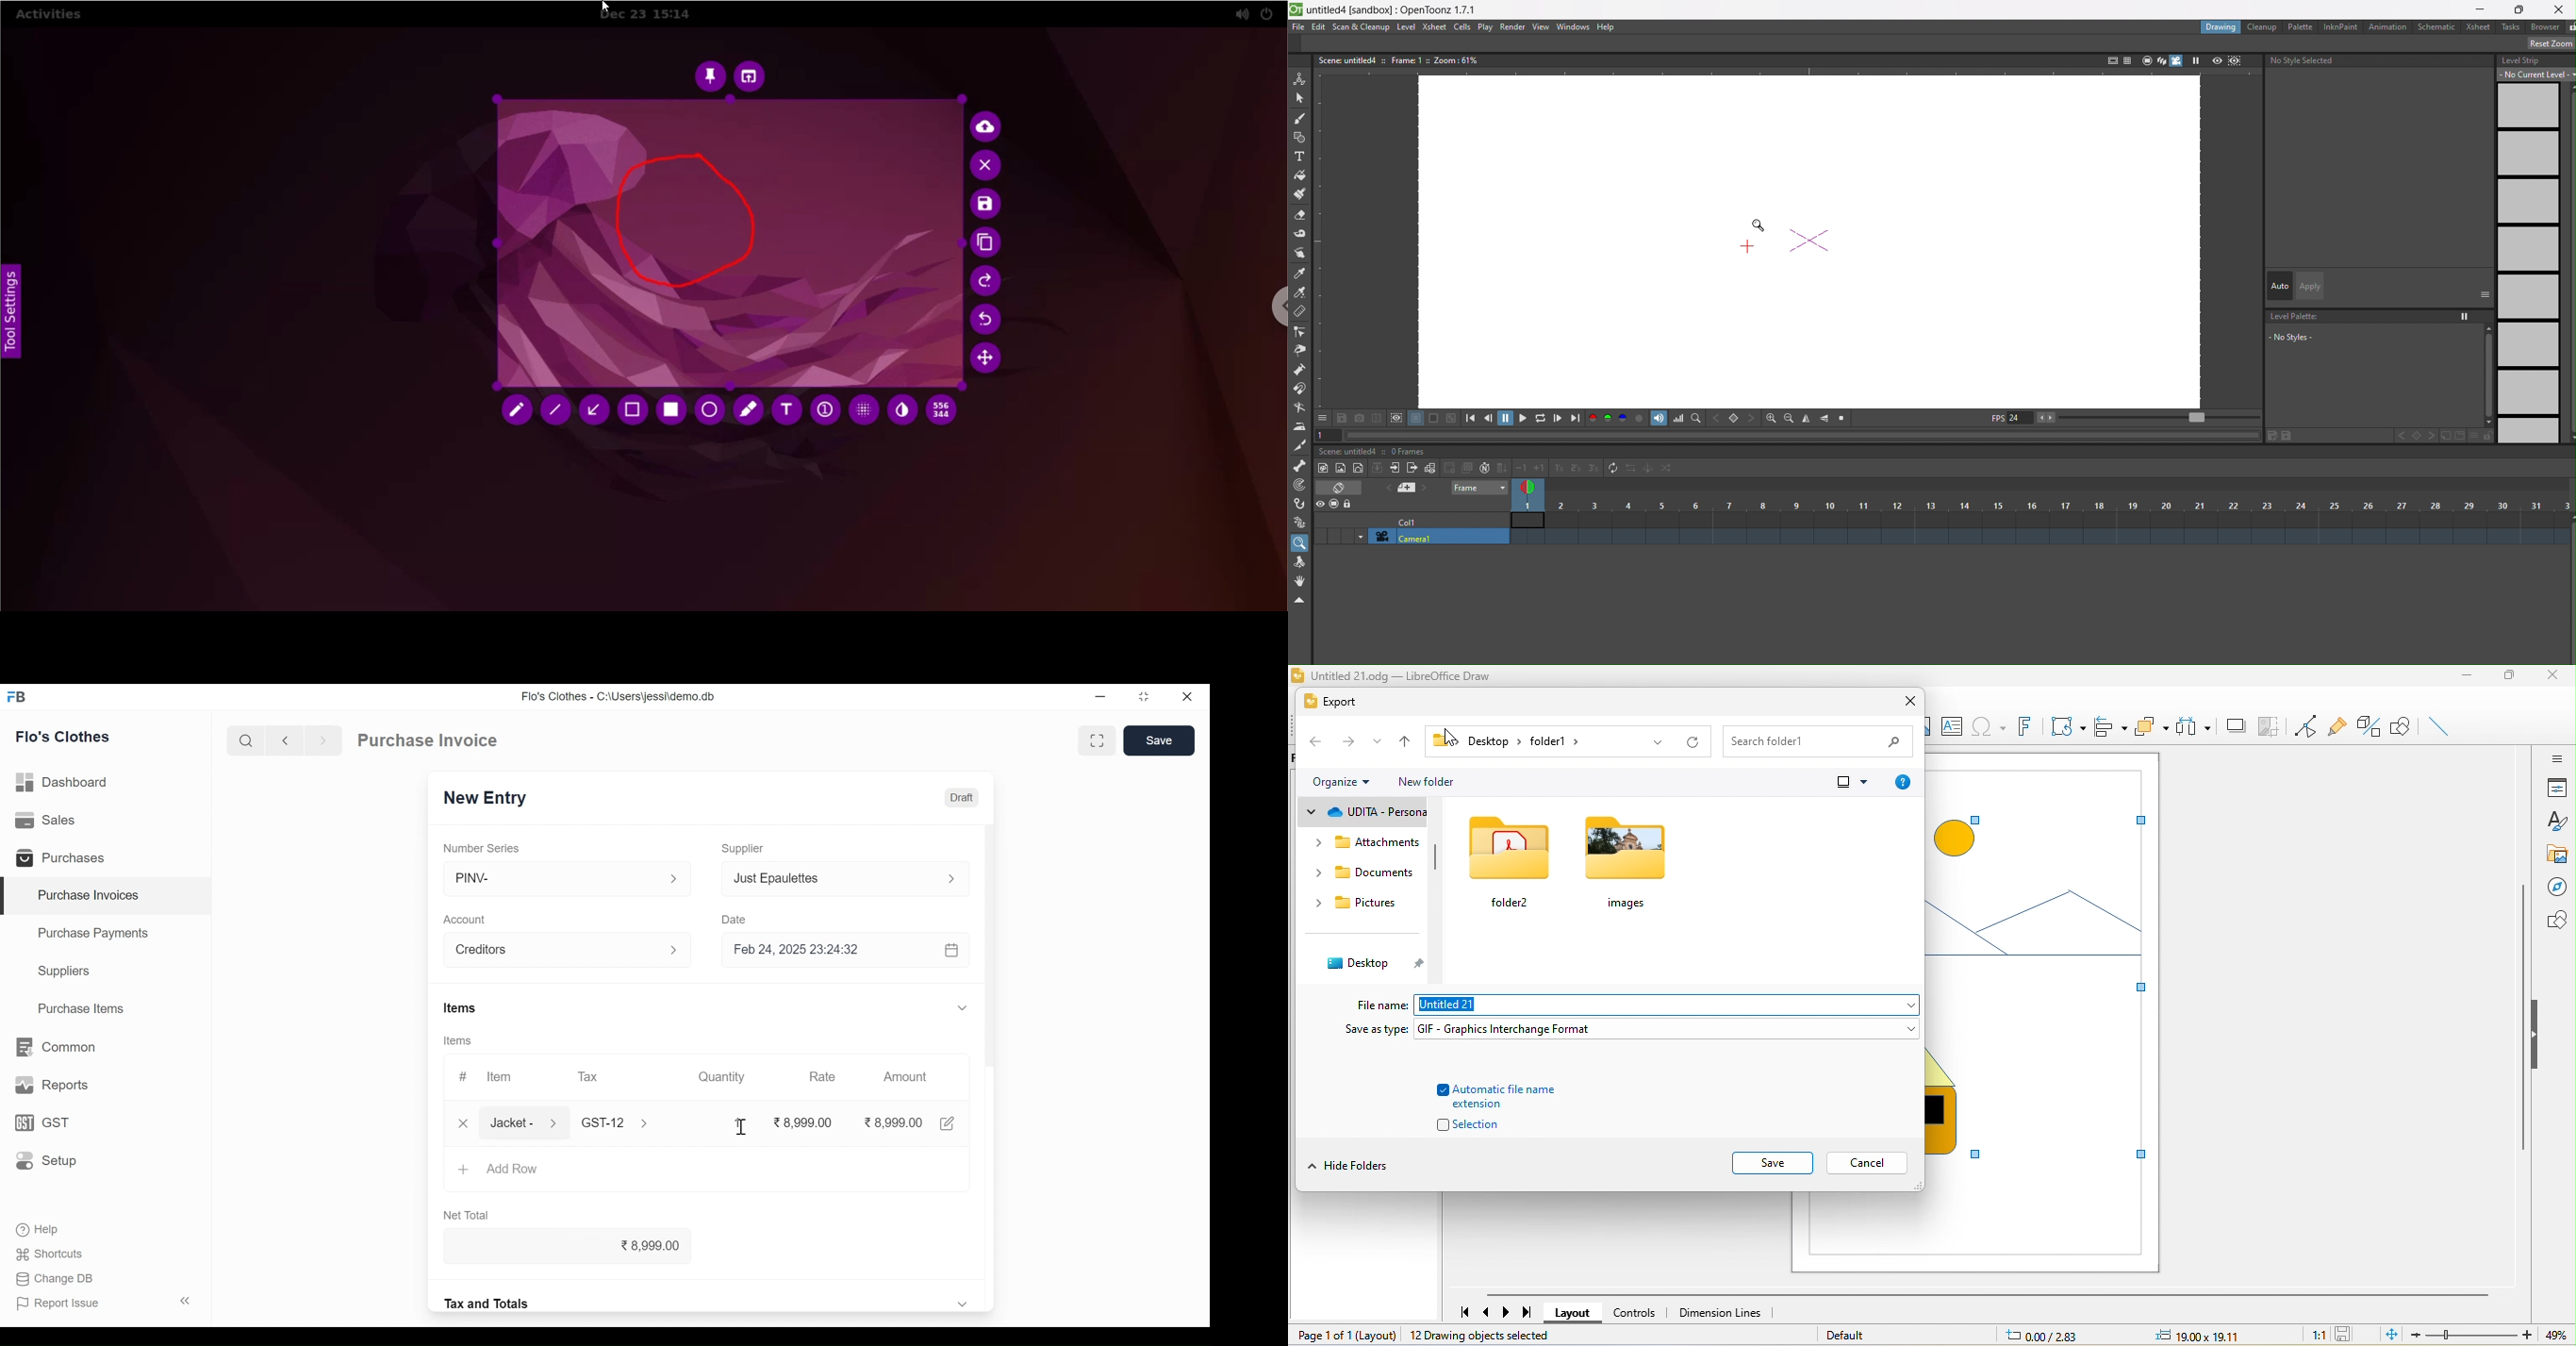 This screenshot has height=1372, width=2576. I want to click on Save, so click(1160, 741).